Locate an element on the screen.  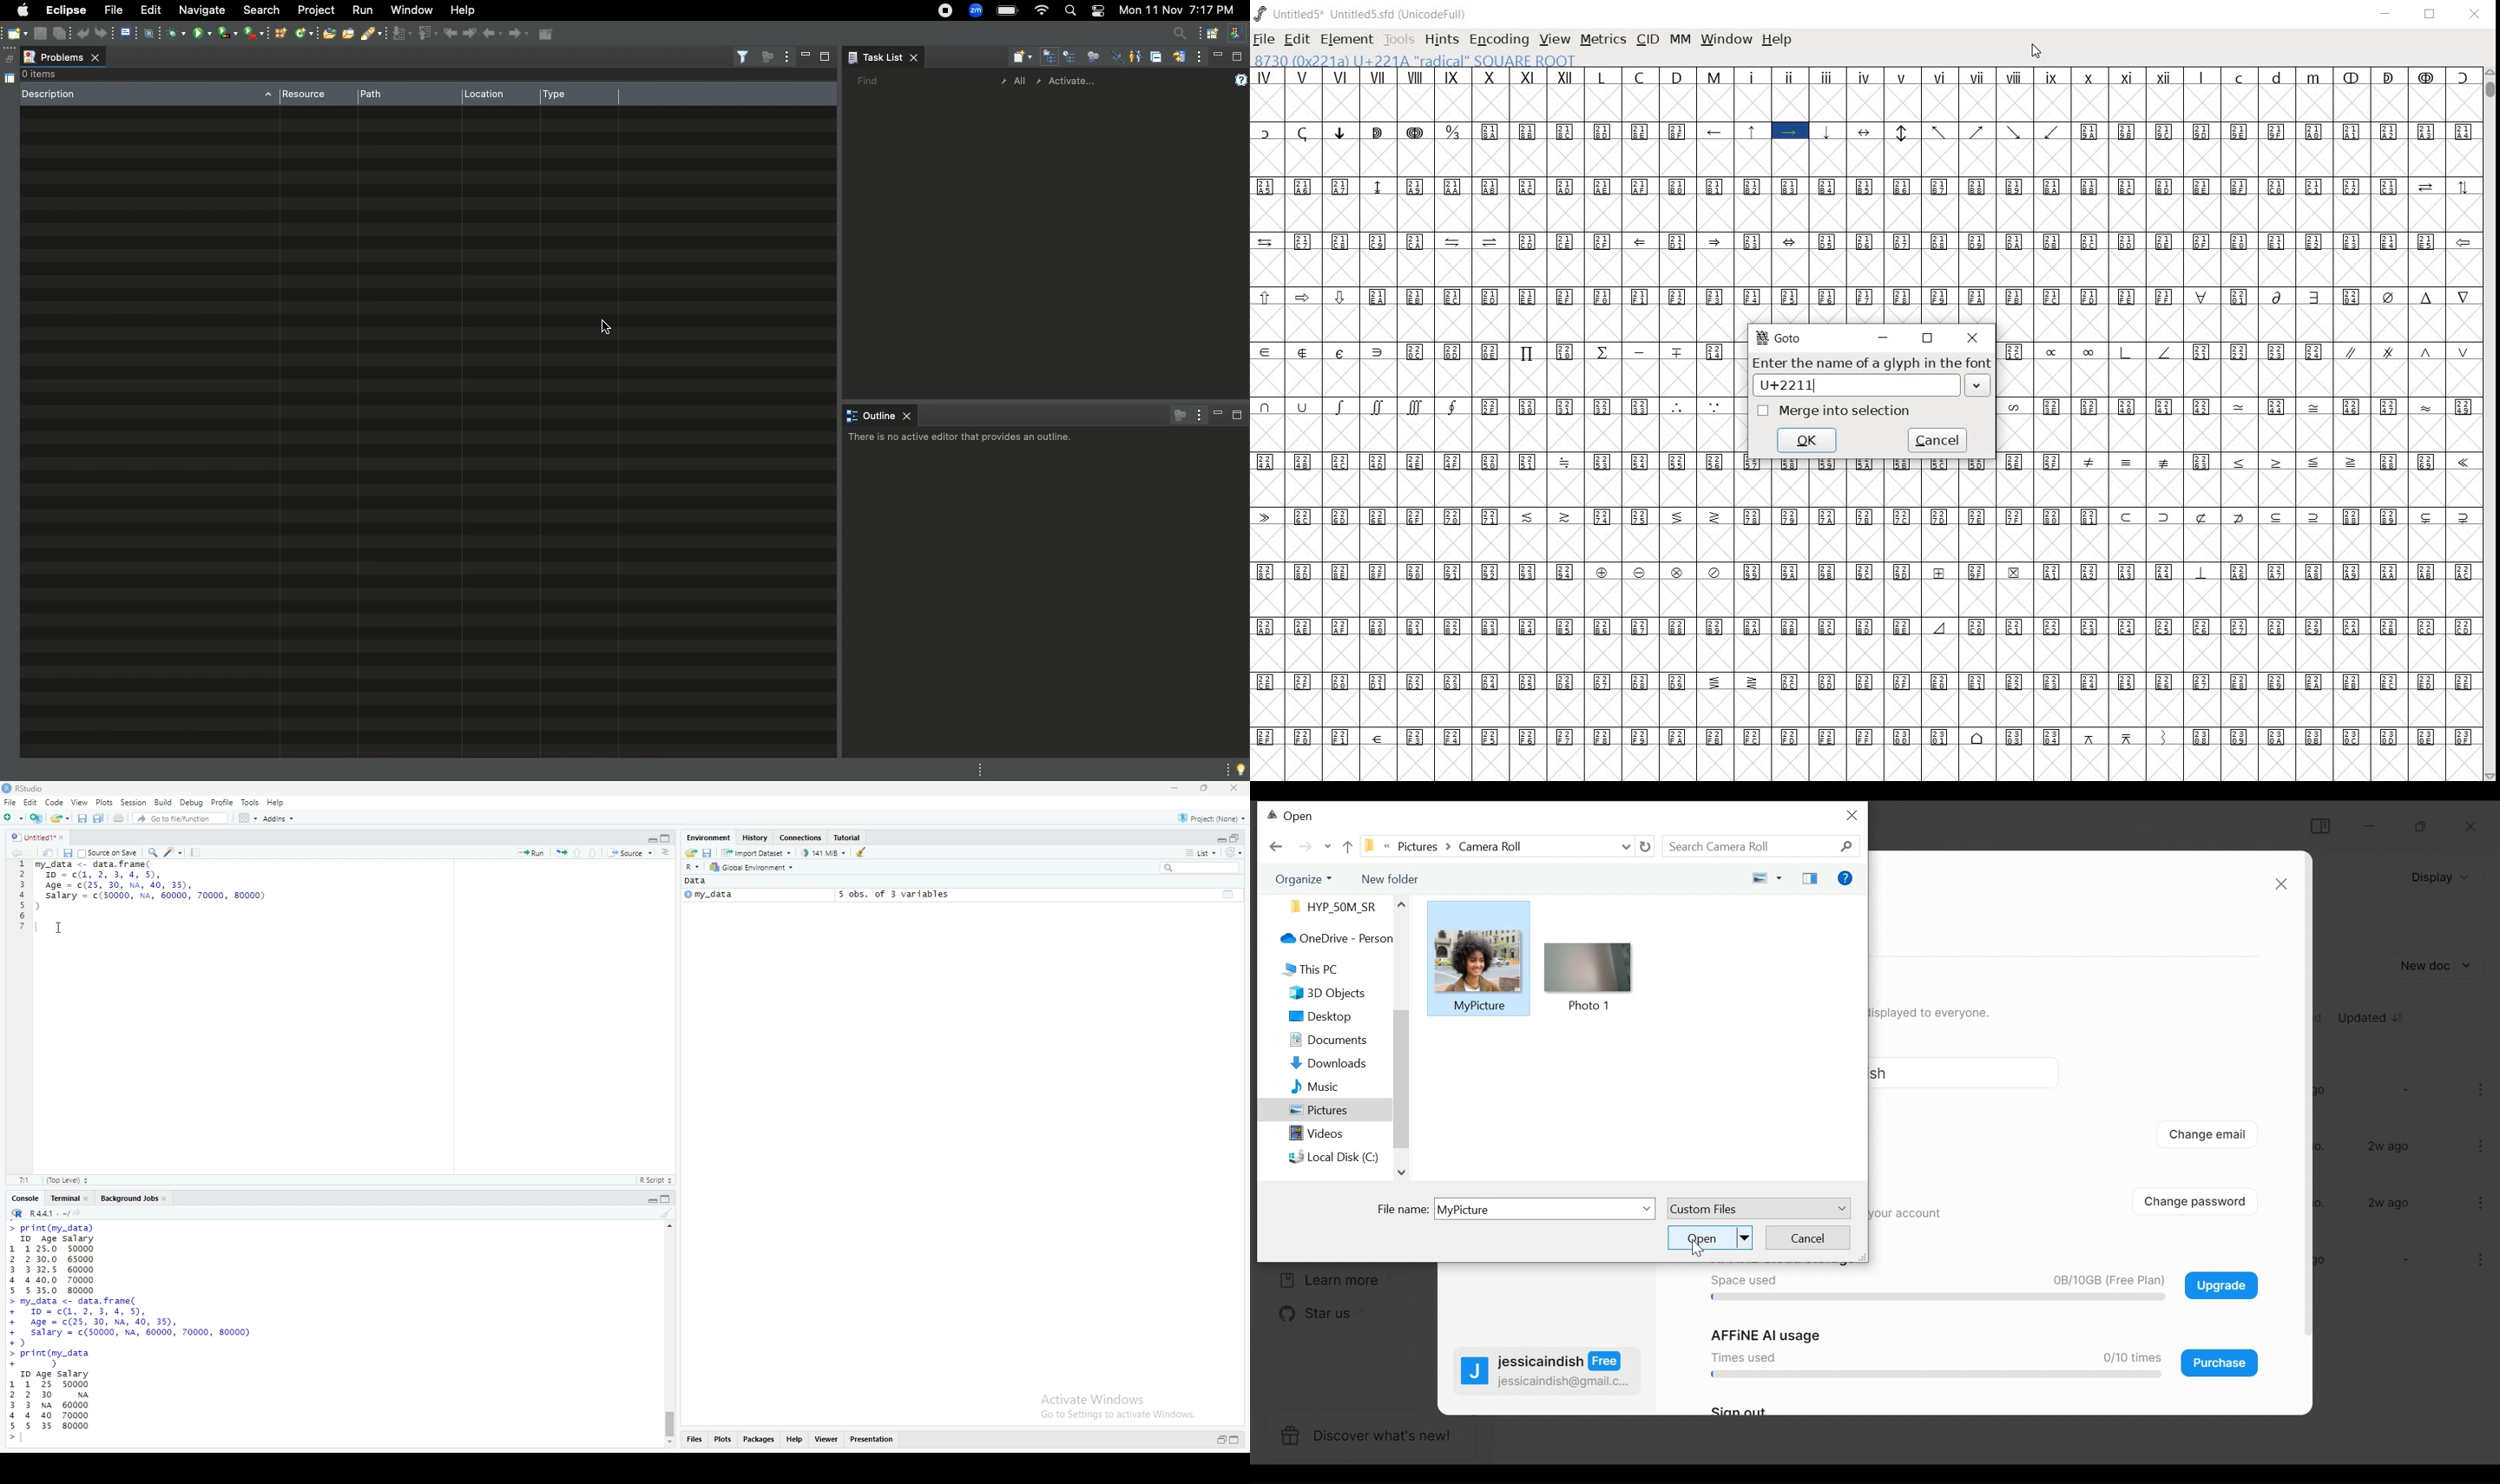
expand is located at coordinates (1219, 840).